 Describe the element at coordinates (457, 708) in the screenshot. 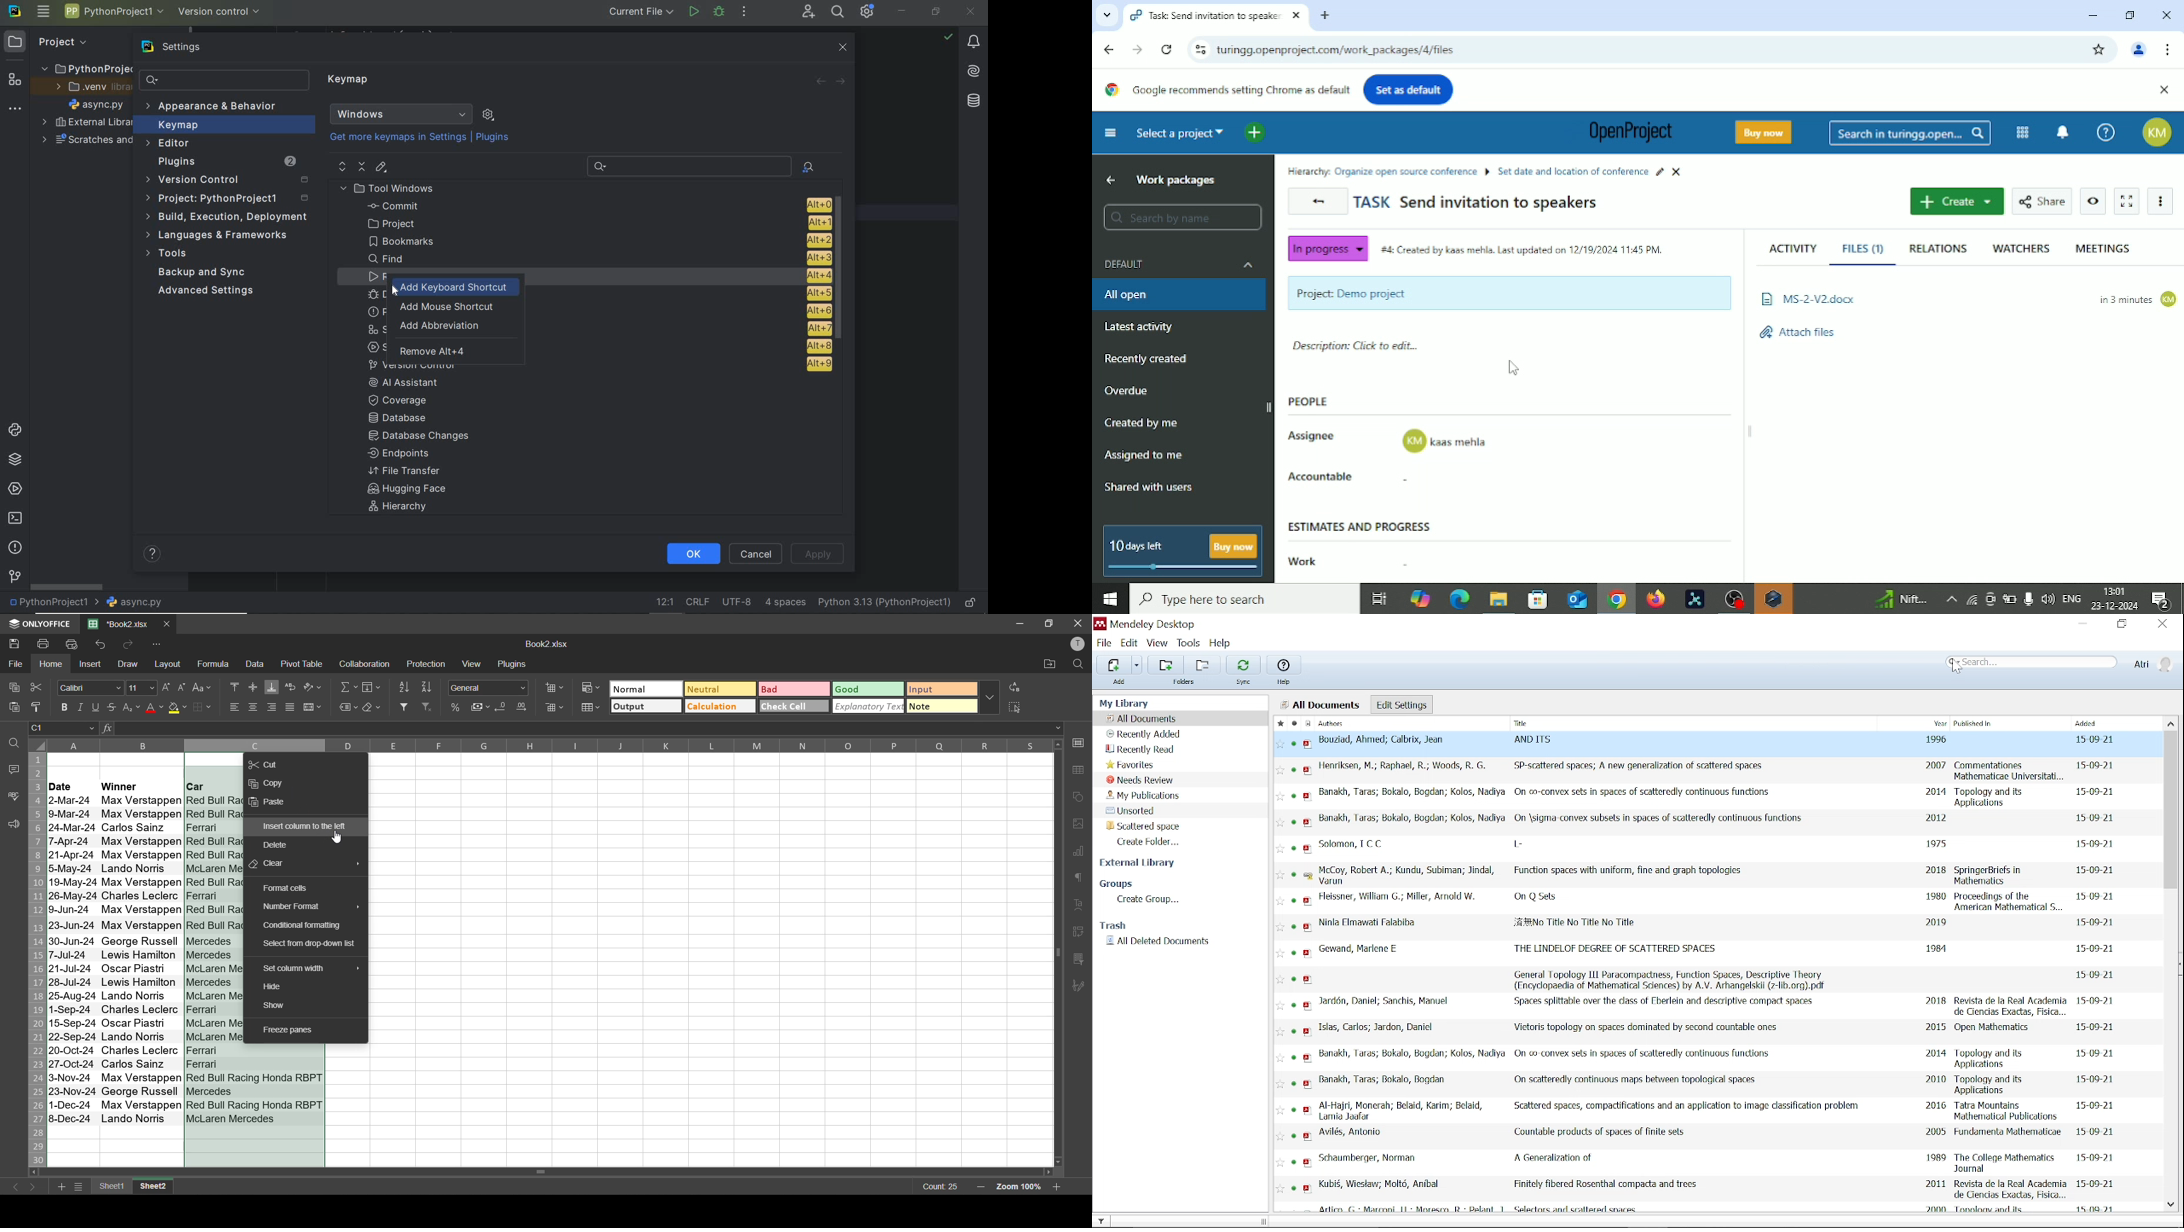

I see `percent` at that location.